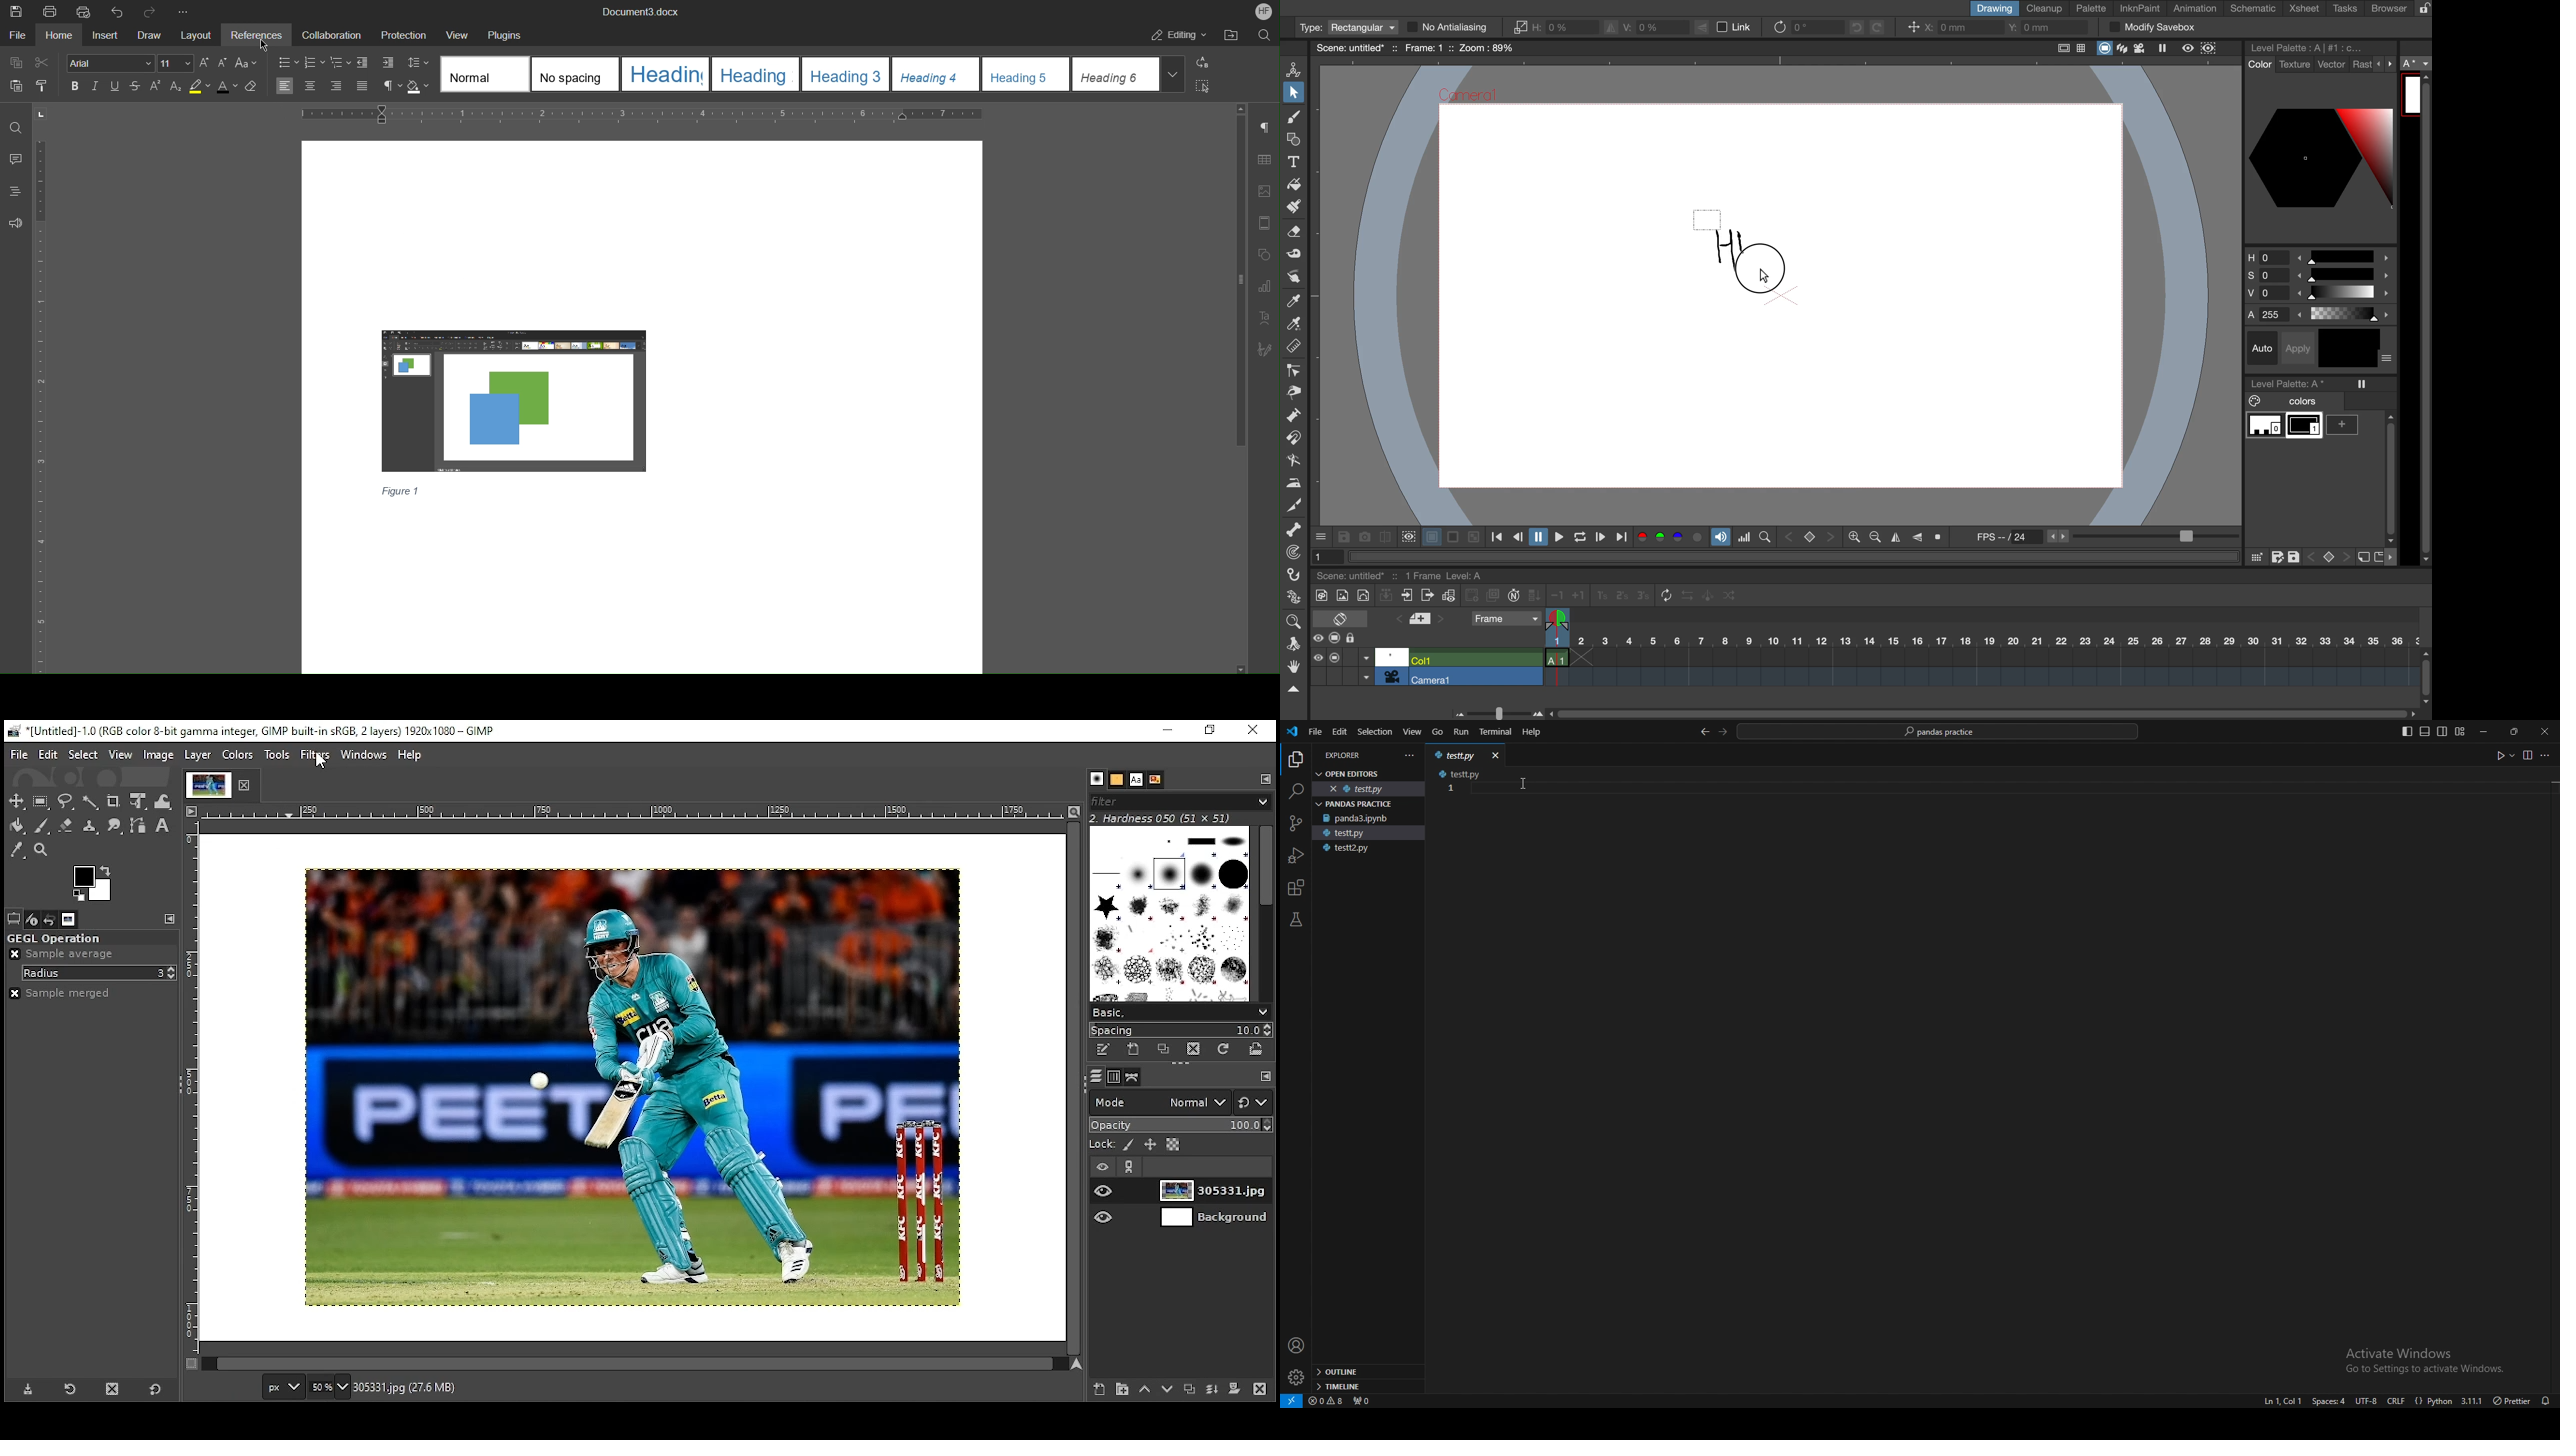  Describe the element at coordinates (1262, 1391) in the screenshot. I see `delete layer` at that location.